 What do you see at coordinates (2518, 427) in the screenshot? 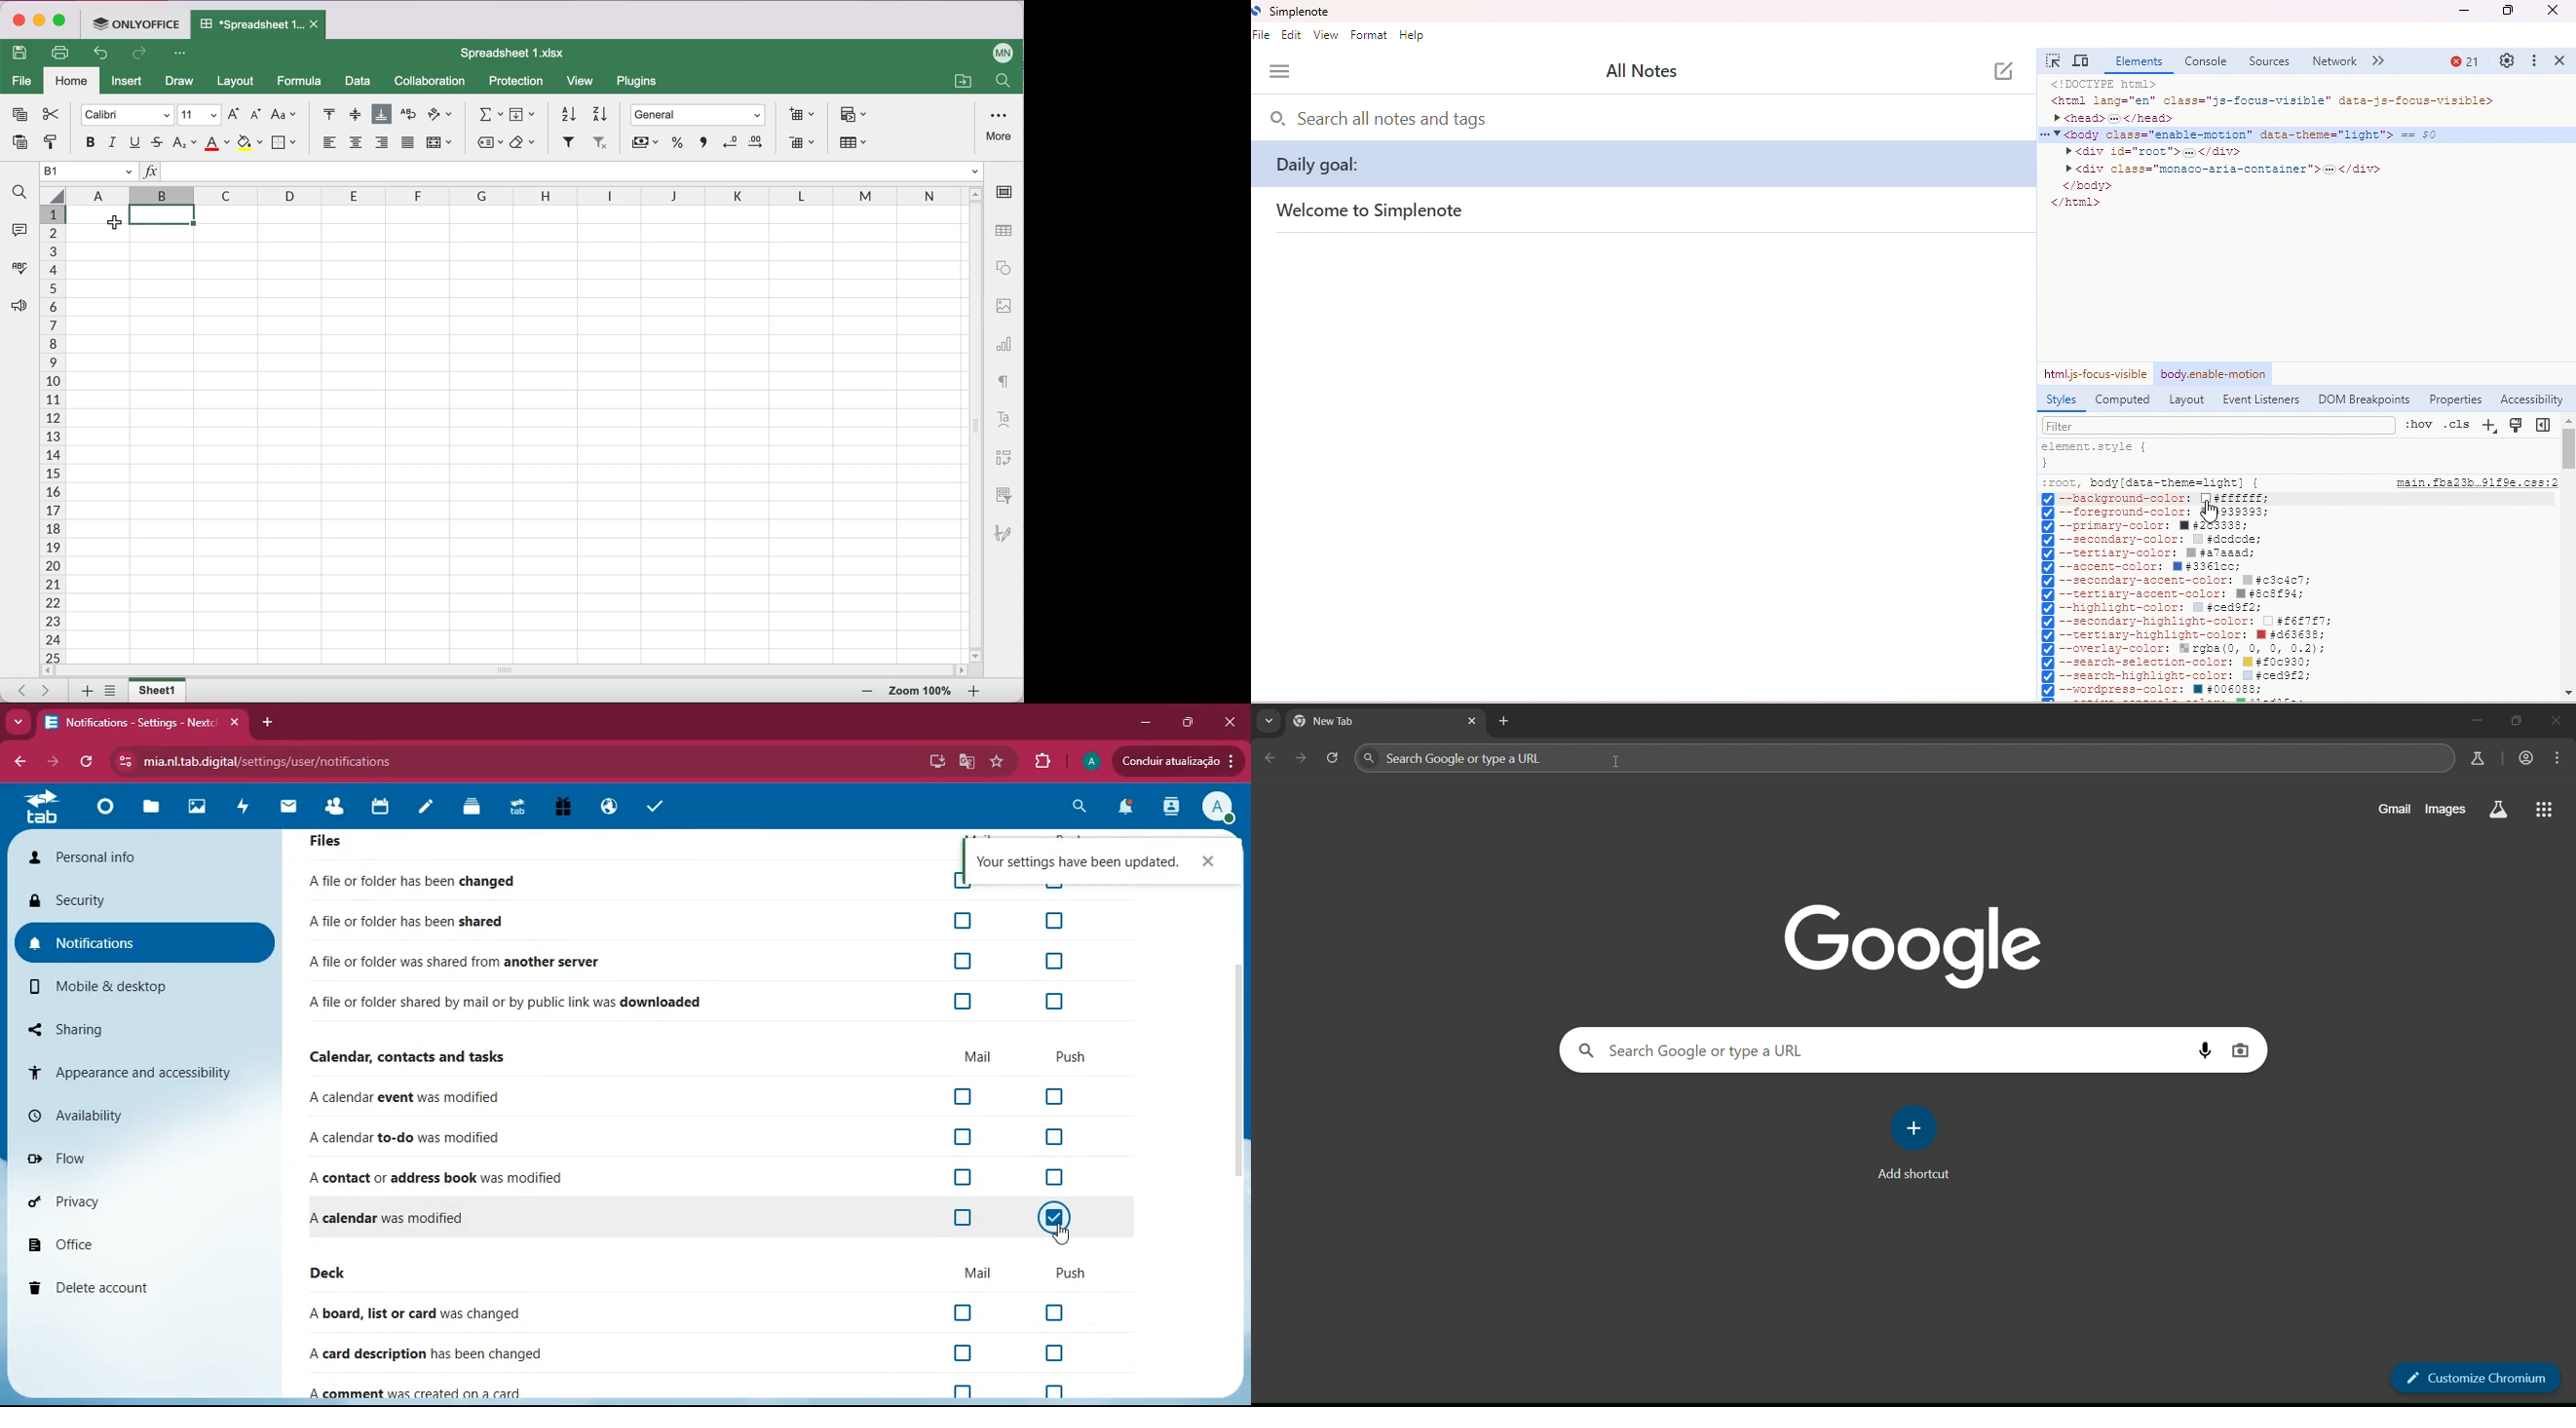
I see `toggle rendering emulations` at bounding box center [2518, 427].